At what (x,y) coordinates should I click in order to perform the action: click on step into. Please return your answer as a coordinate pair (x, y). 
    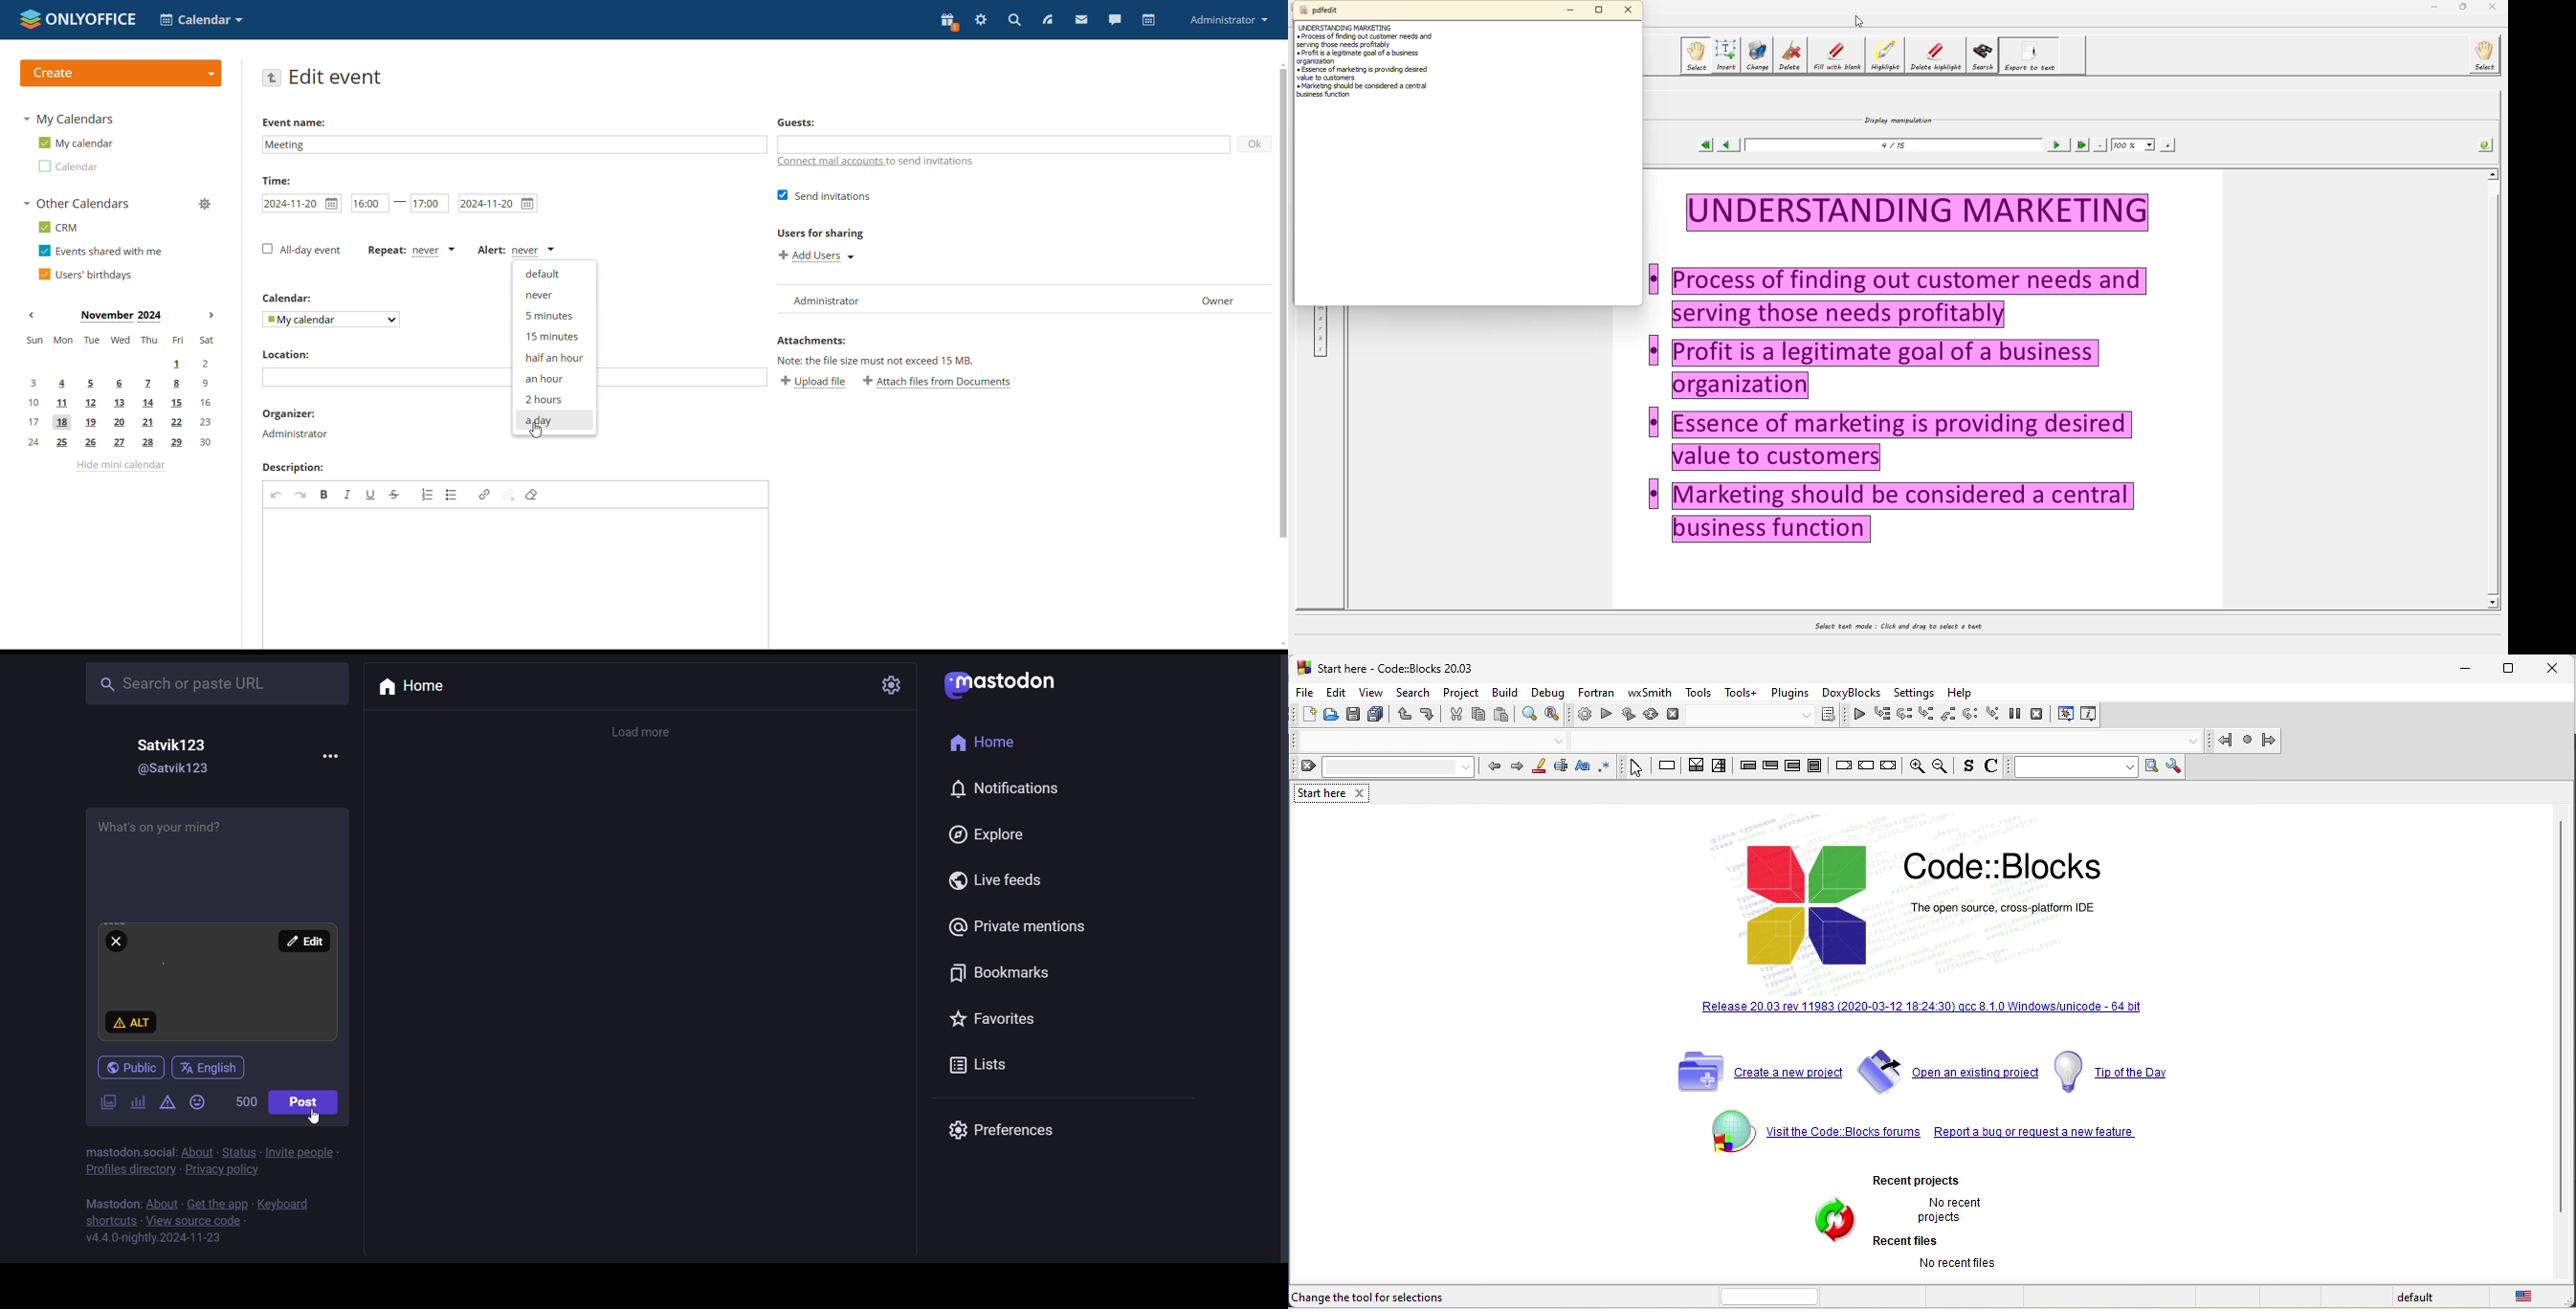
    Looking at the image, I should click on (1928, 717).